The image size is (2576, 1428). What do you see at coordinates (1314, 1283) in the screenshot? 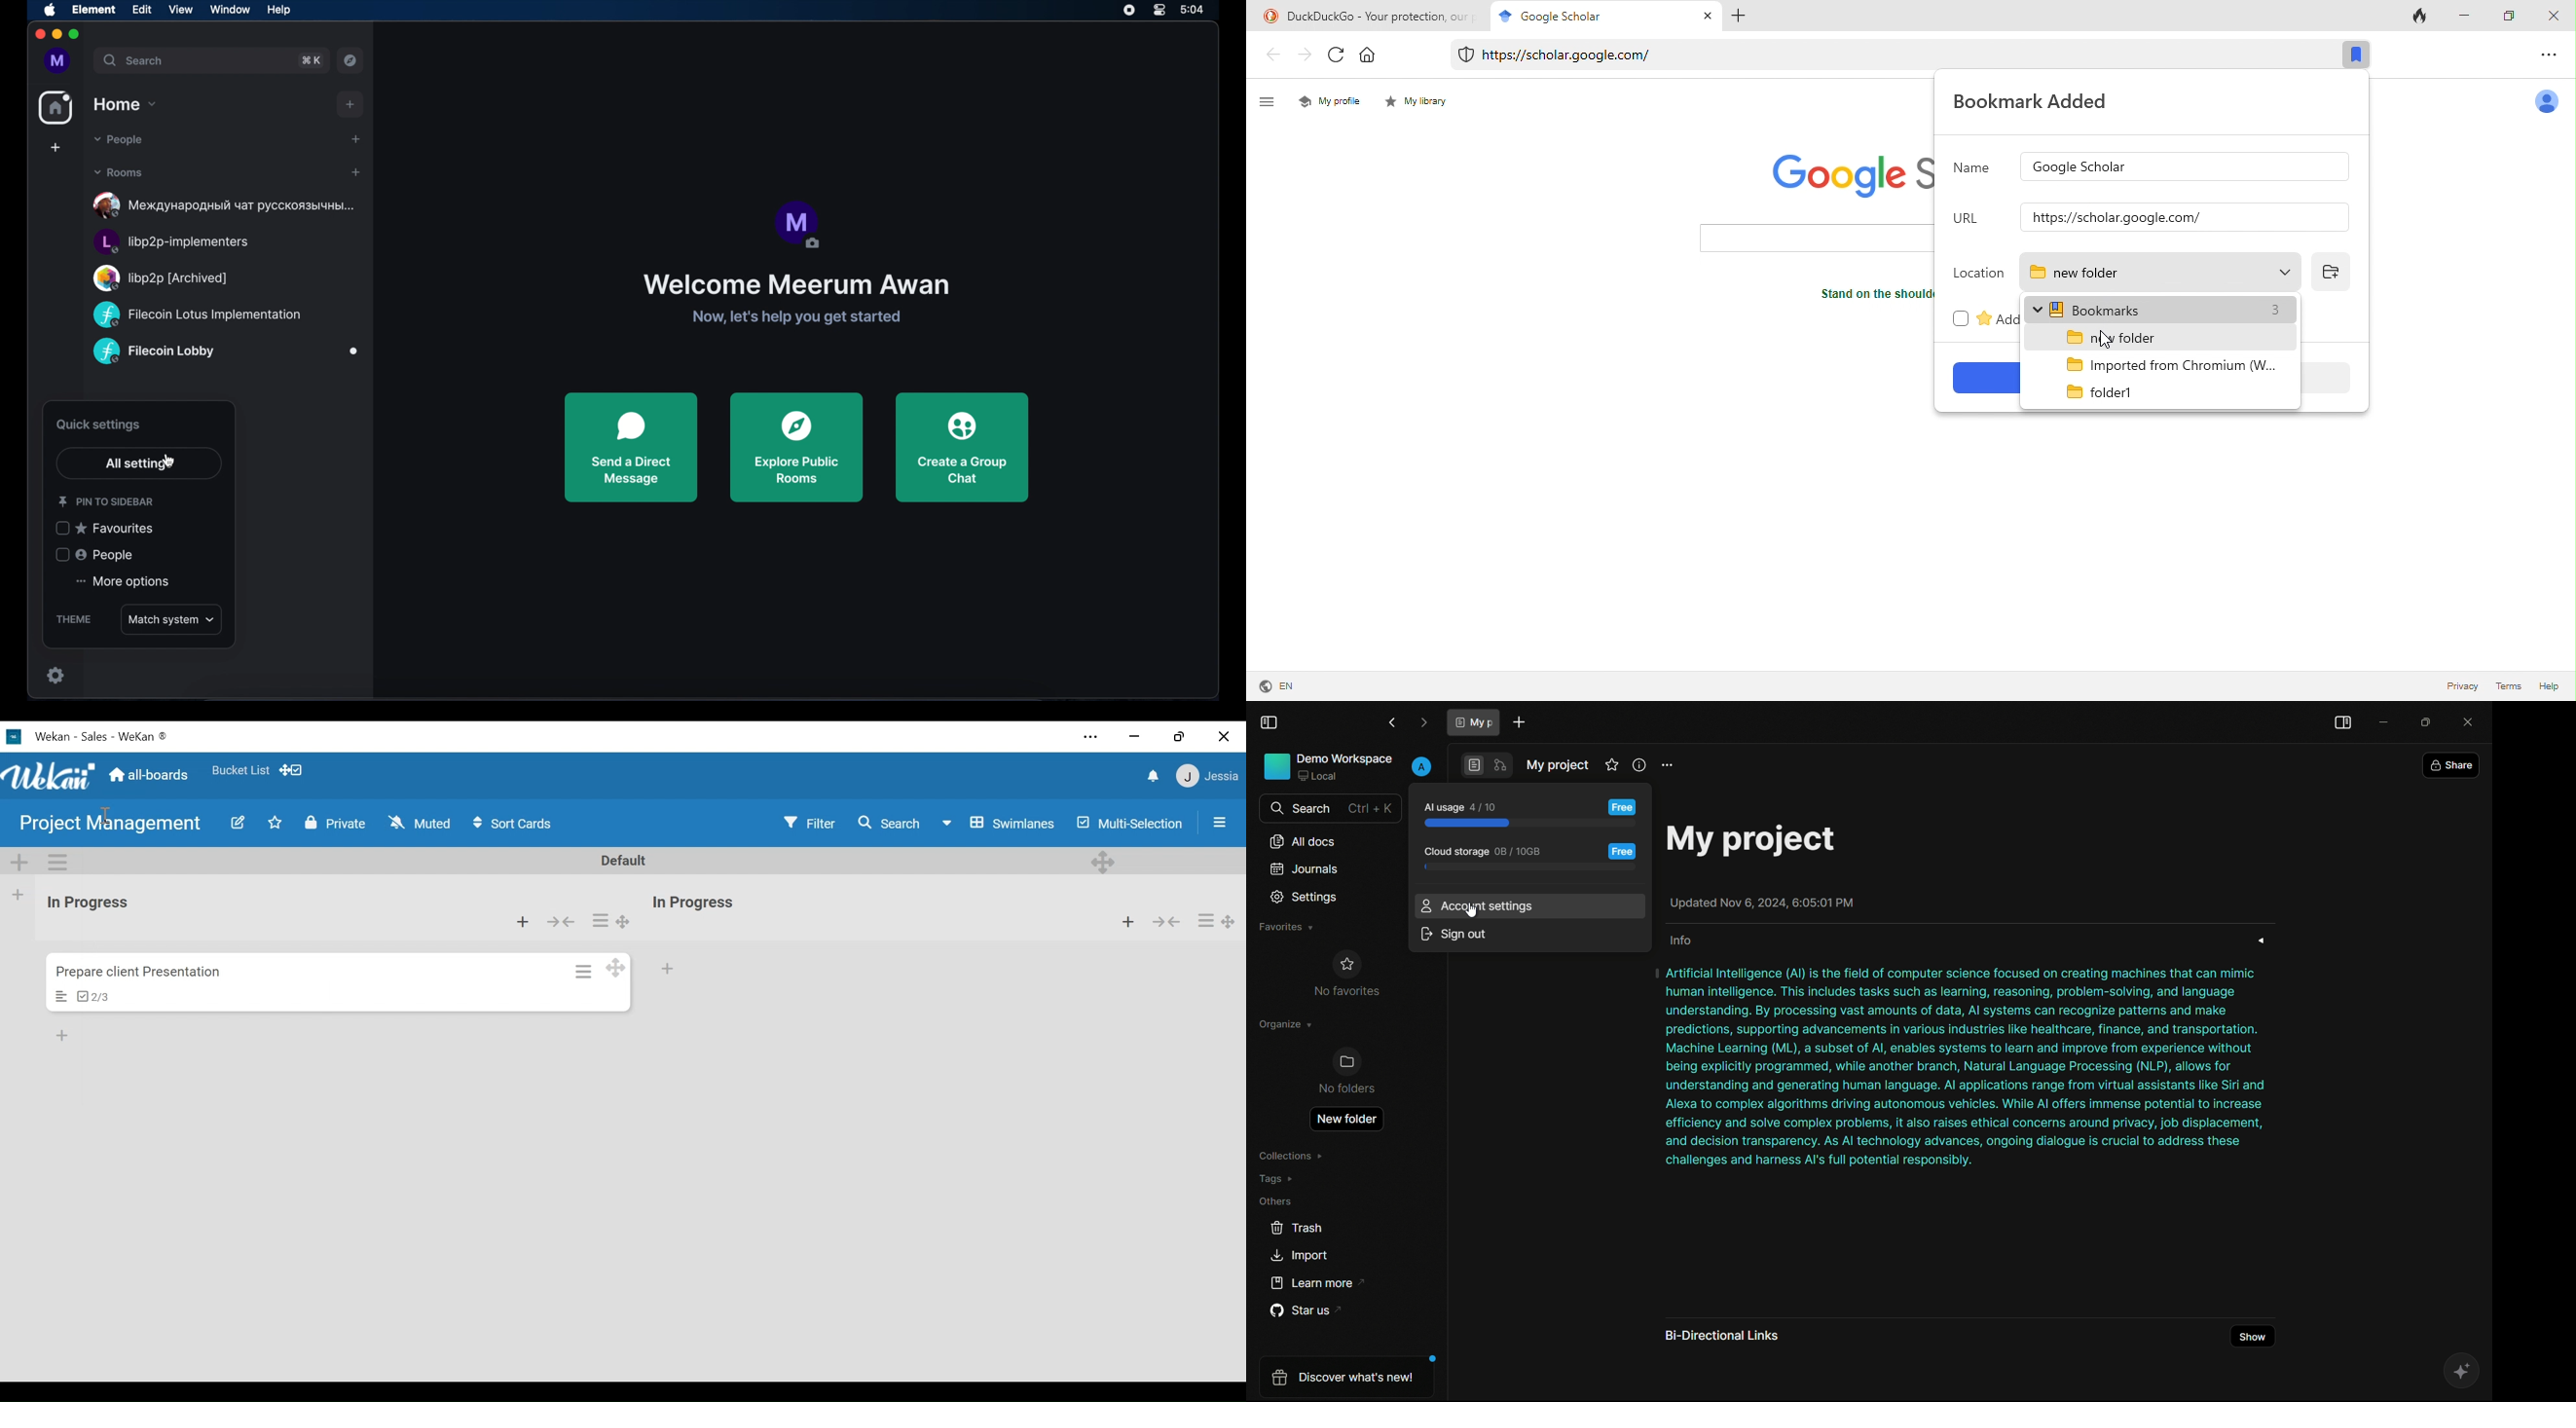
I see `learn more` at bounding box center [1314, 1283].